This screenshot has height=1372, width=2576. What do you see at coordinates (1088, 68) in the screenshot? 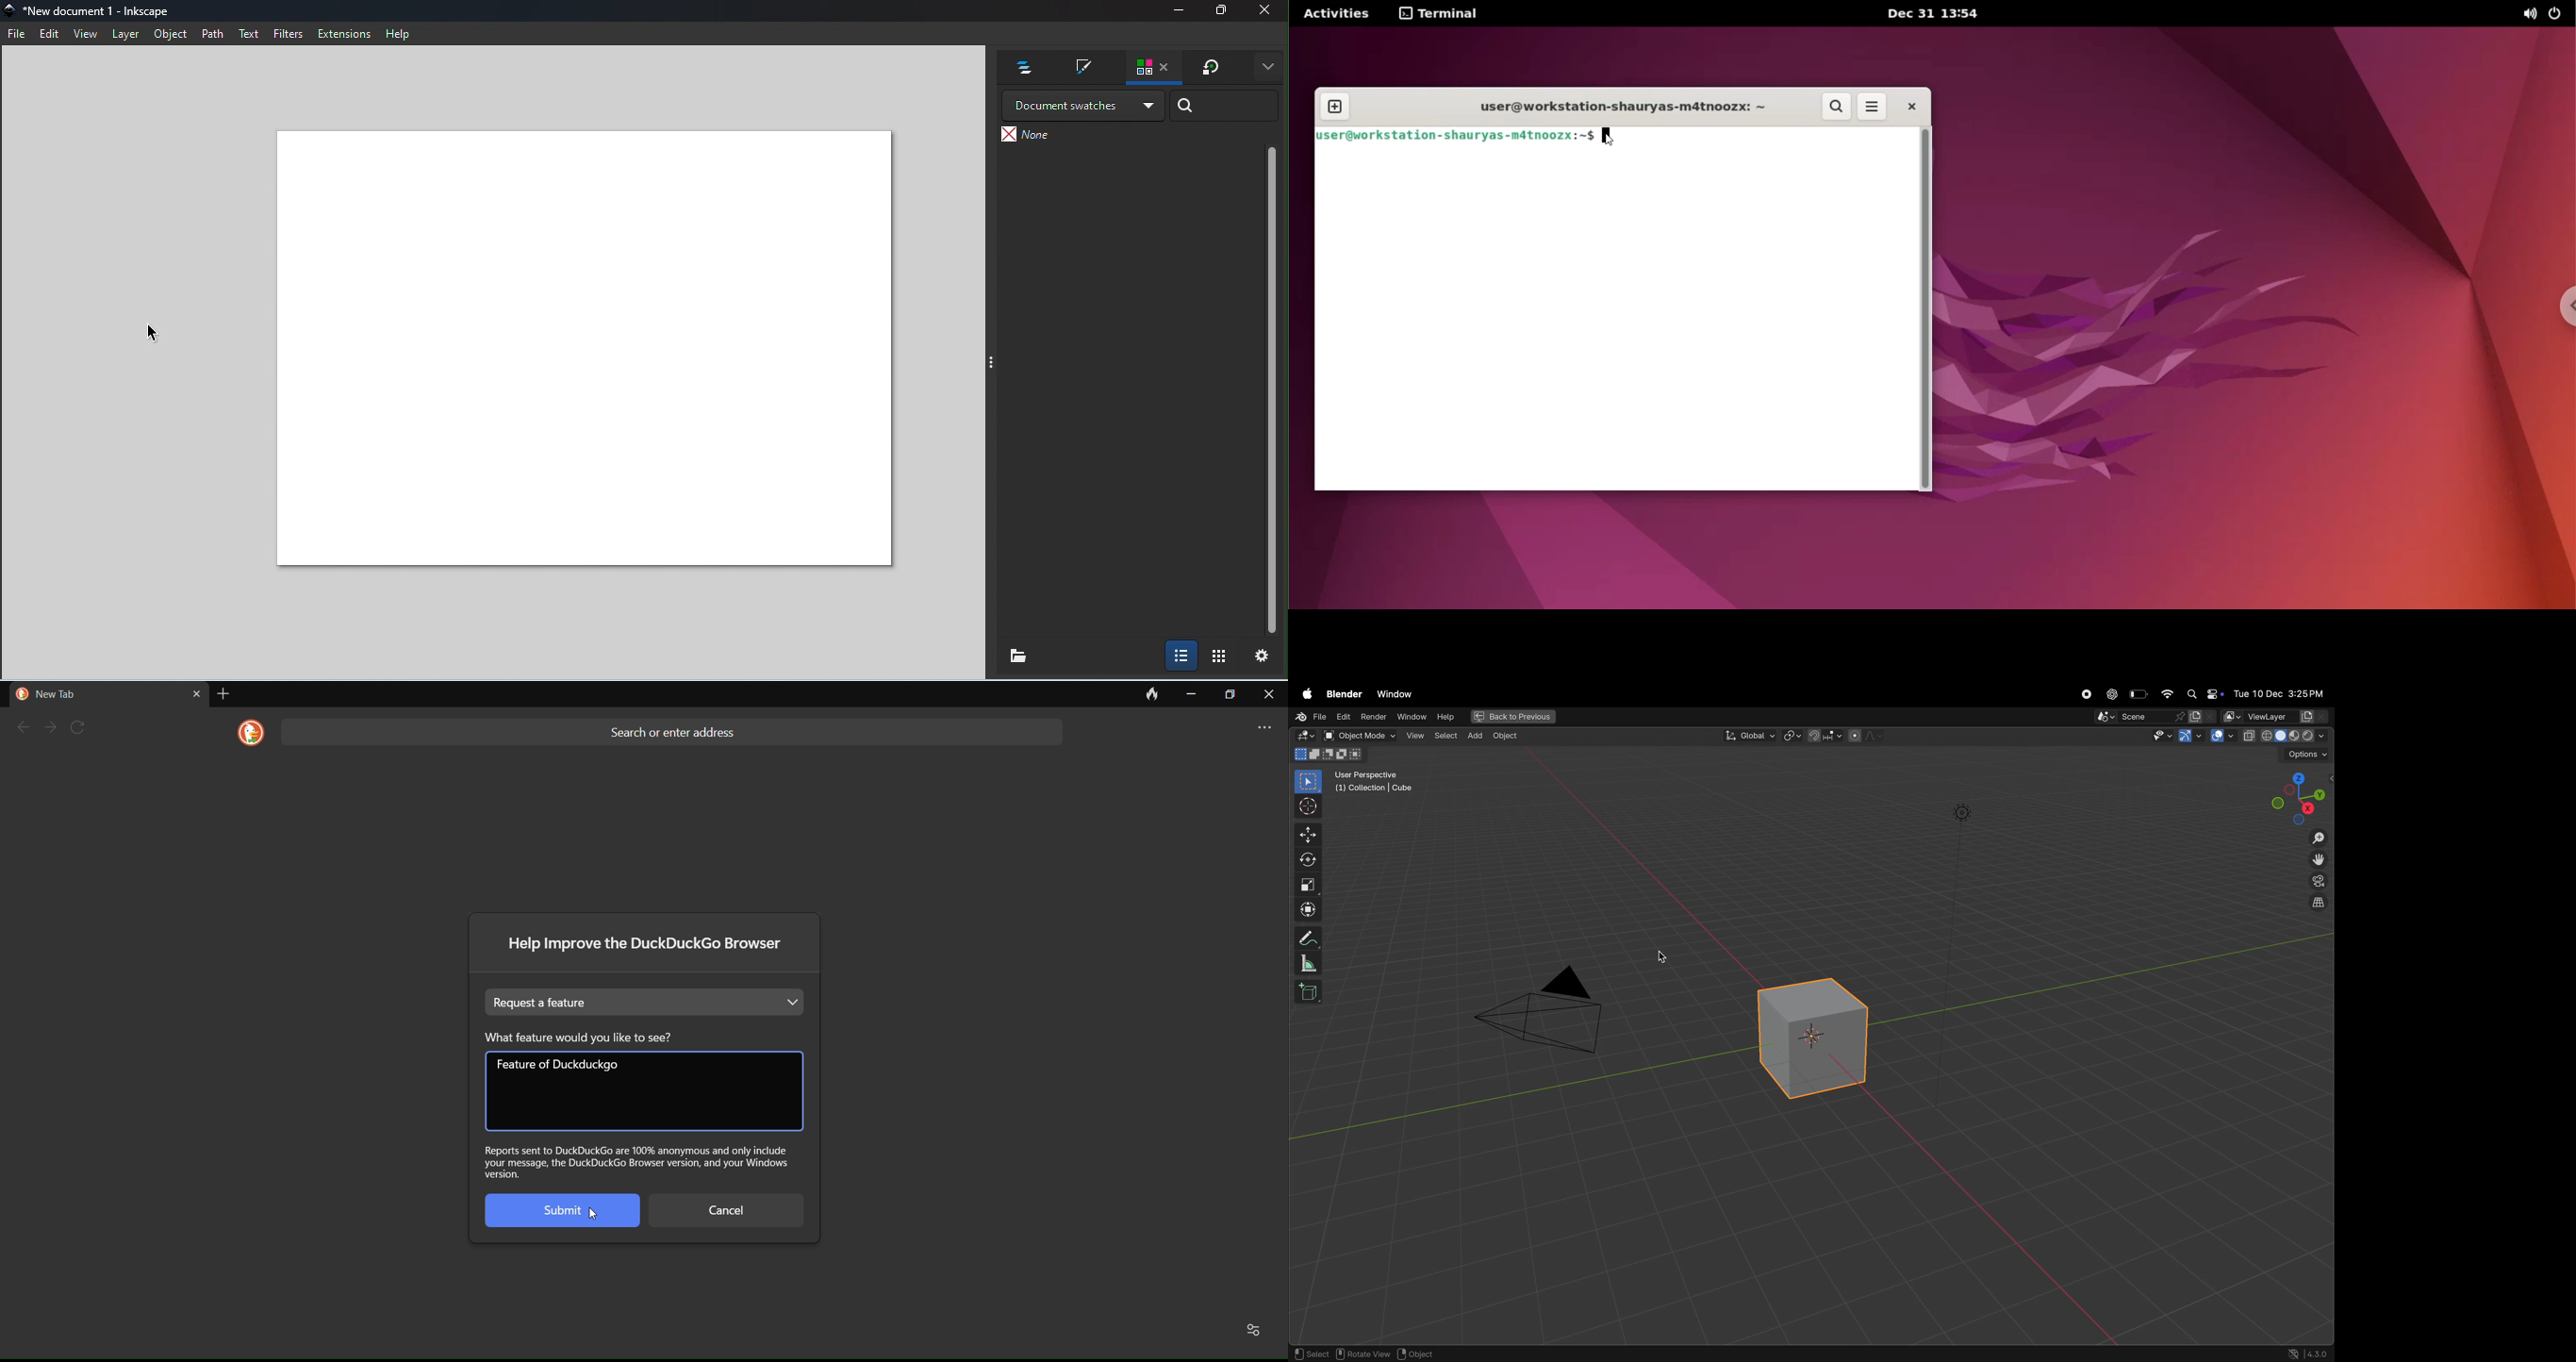
I see `Fill and stroke` at bounding box center [1088, 68].